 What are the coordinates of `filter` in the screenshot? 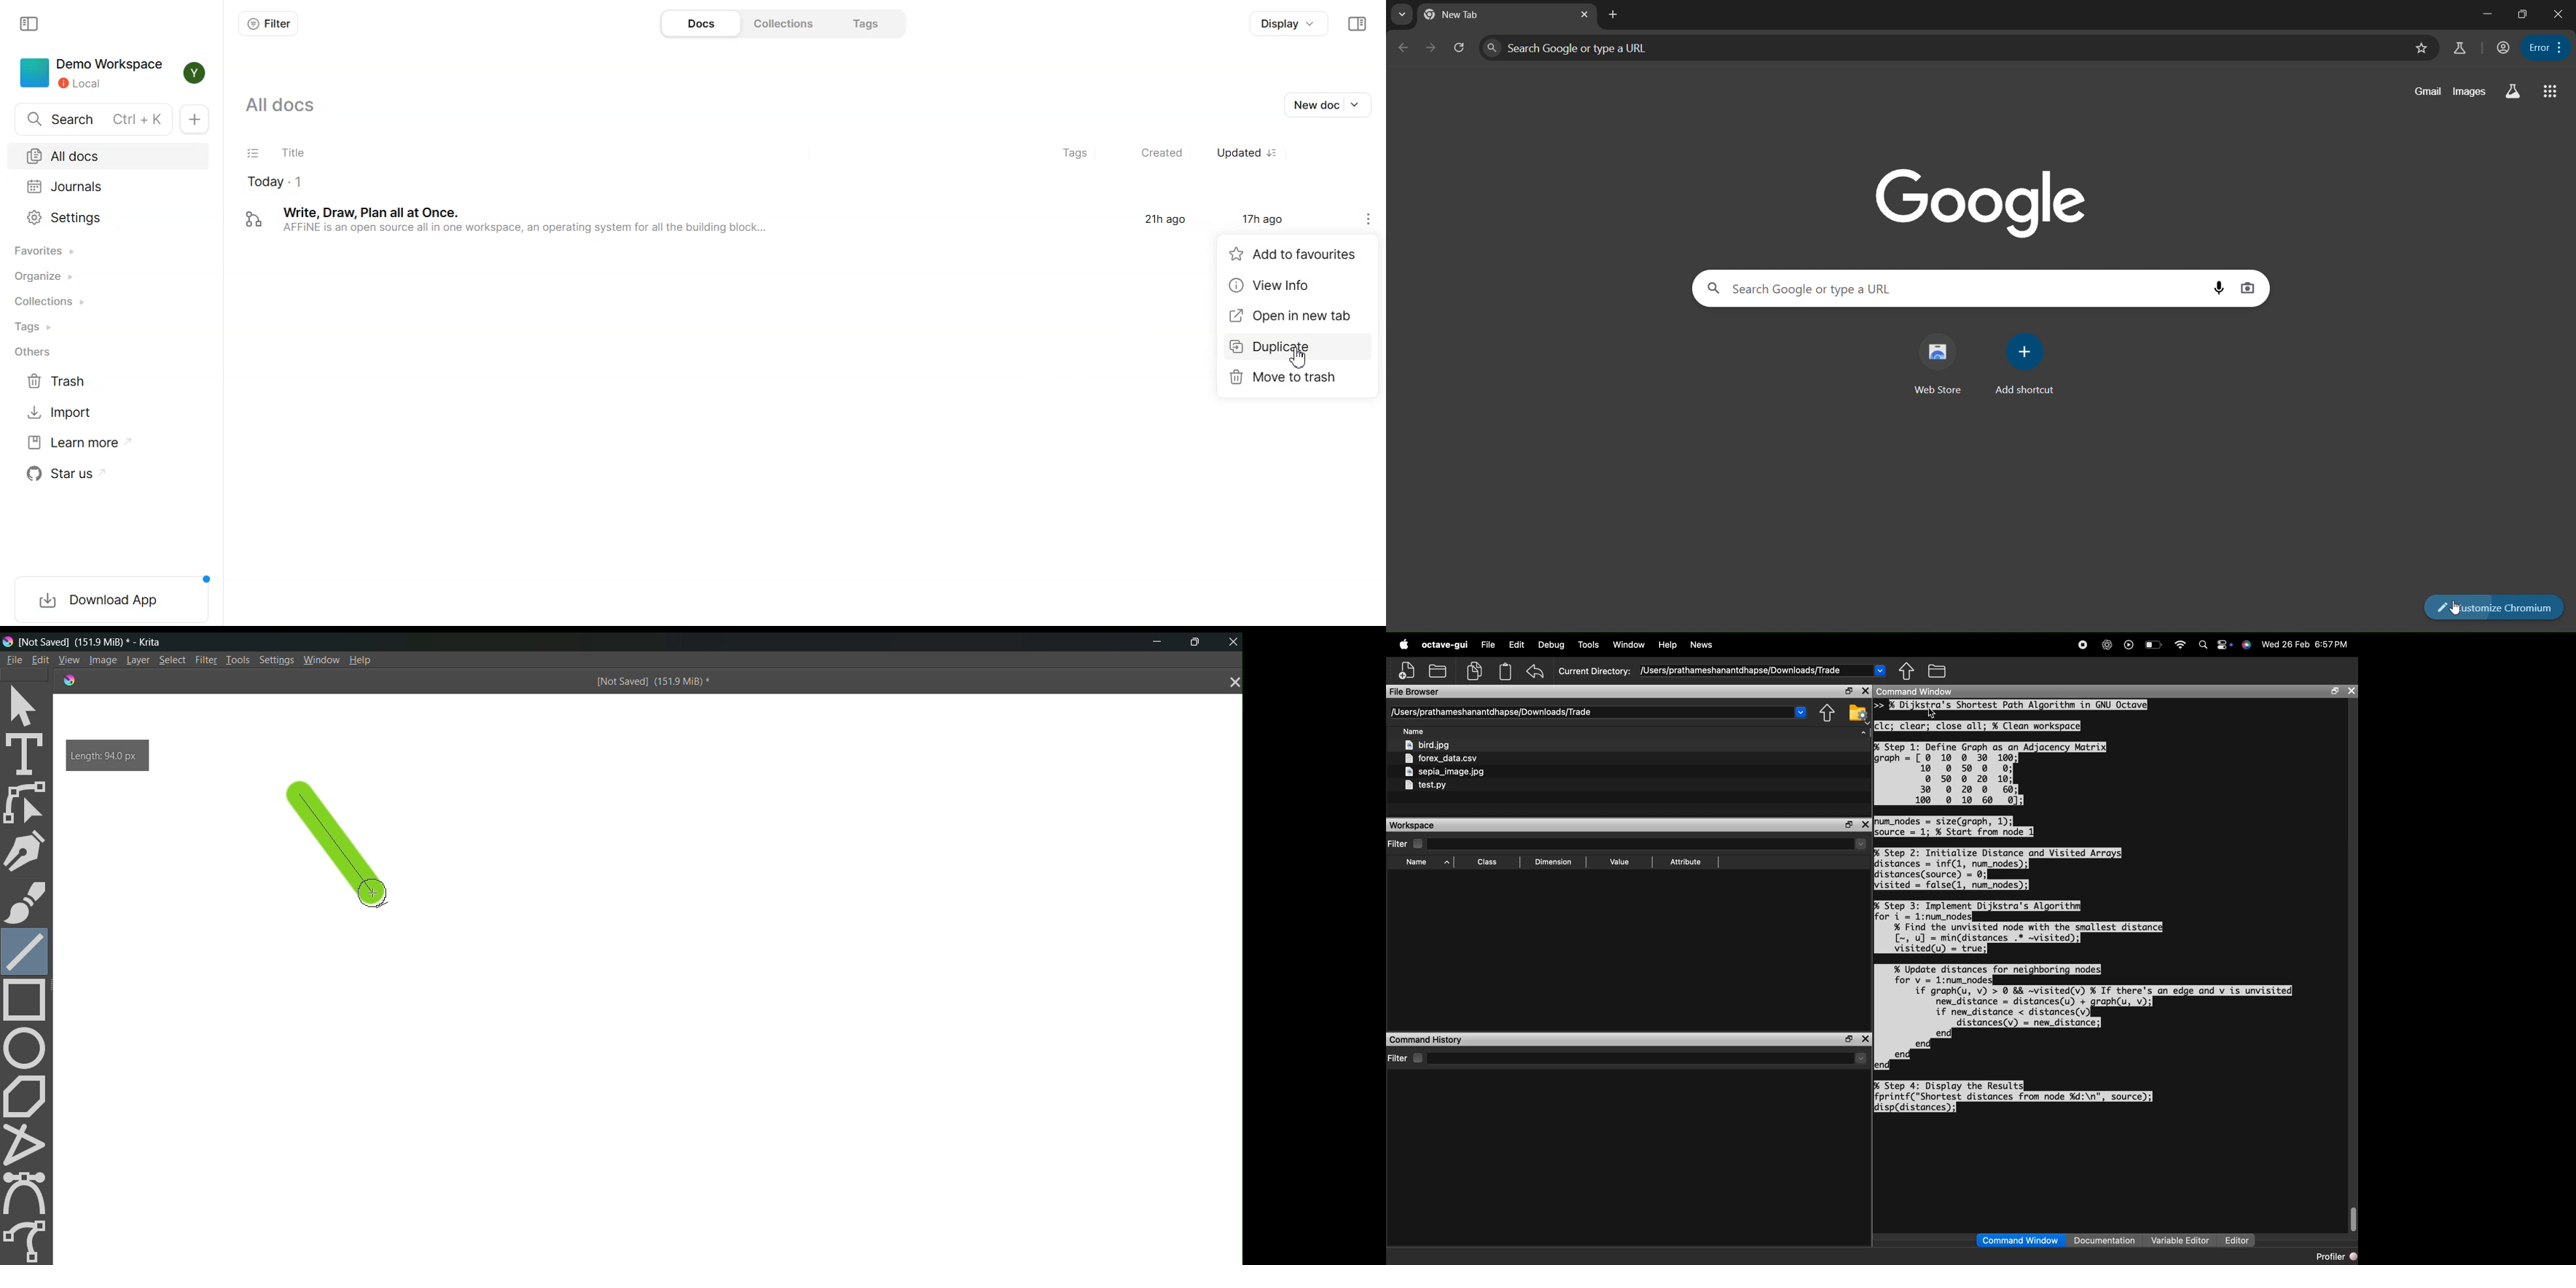 It's located at (1406, 844).